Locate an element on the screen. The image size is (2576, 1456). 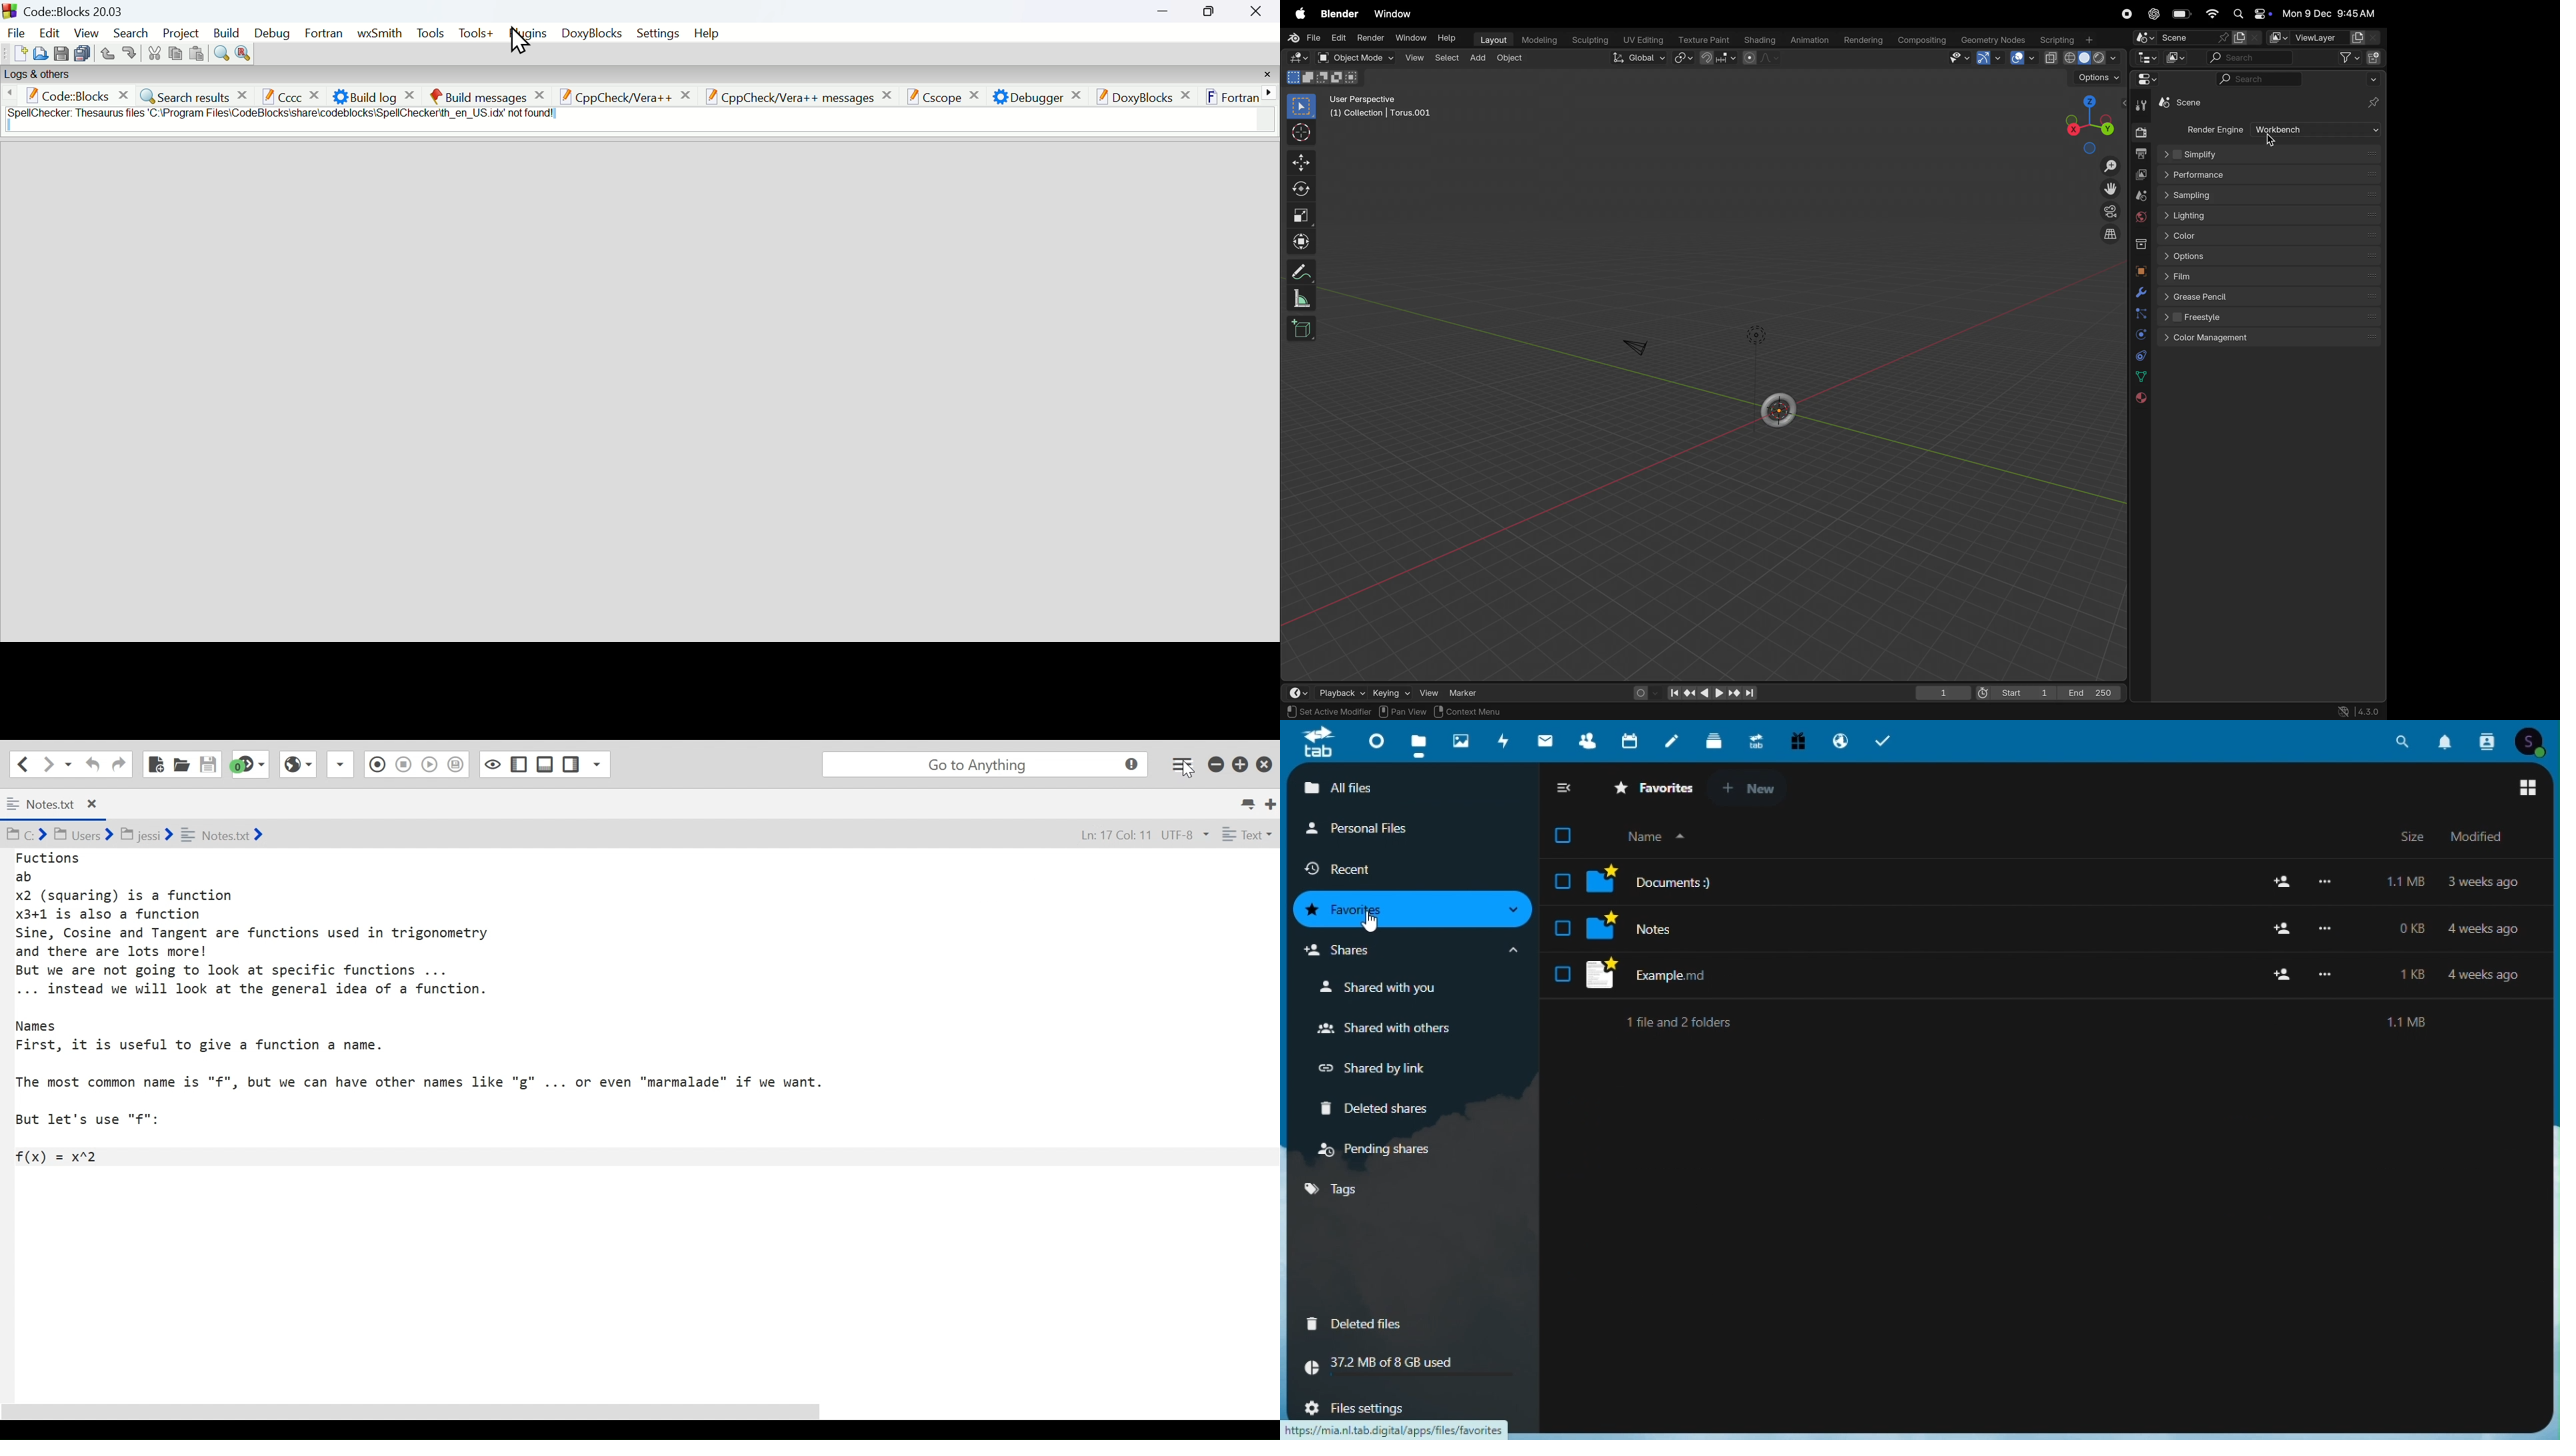
Shared with you is located at coordinates (1407, 987).